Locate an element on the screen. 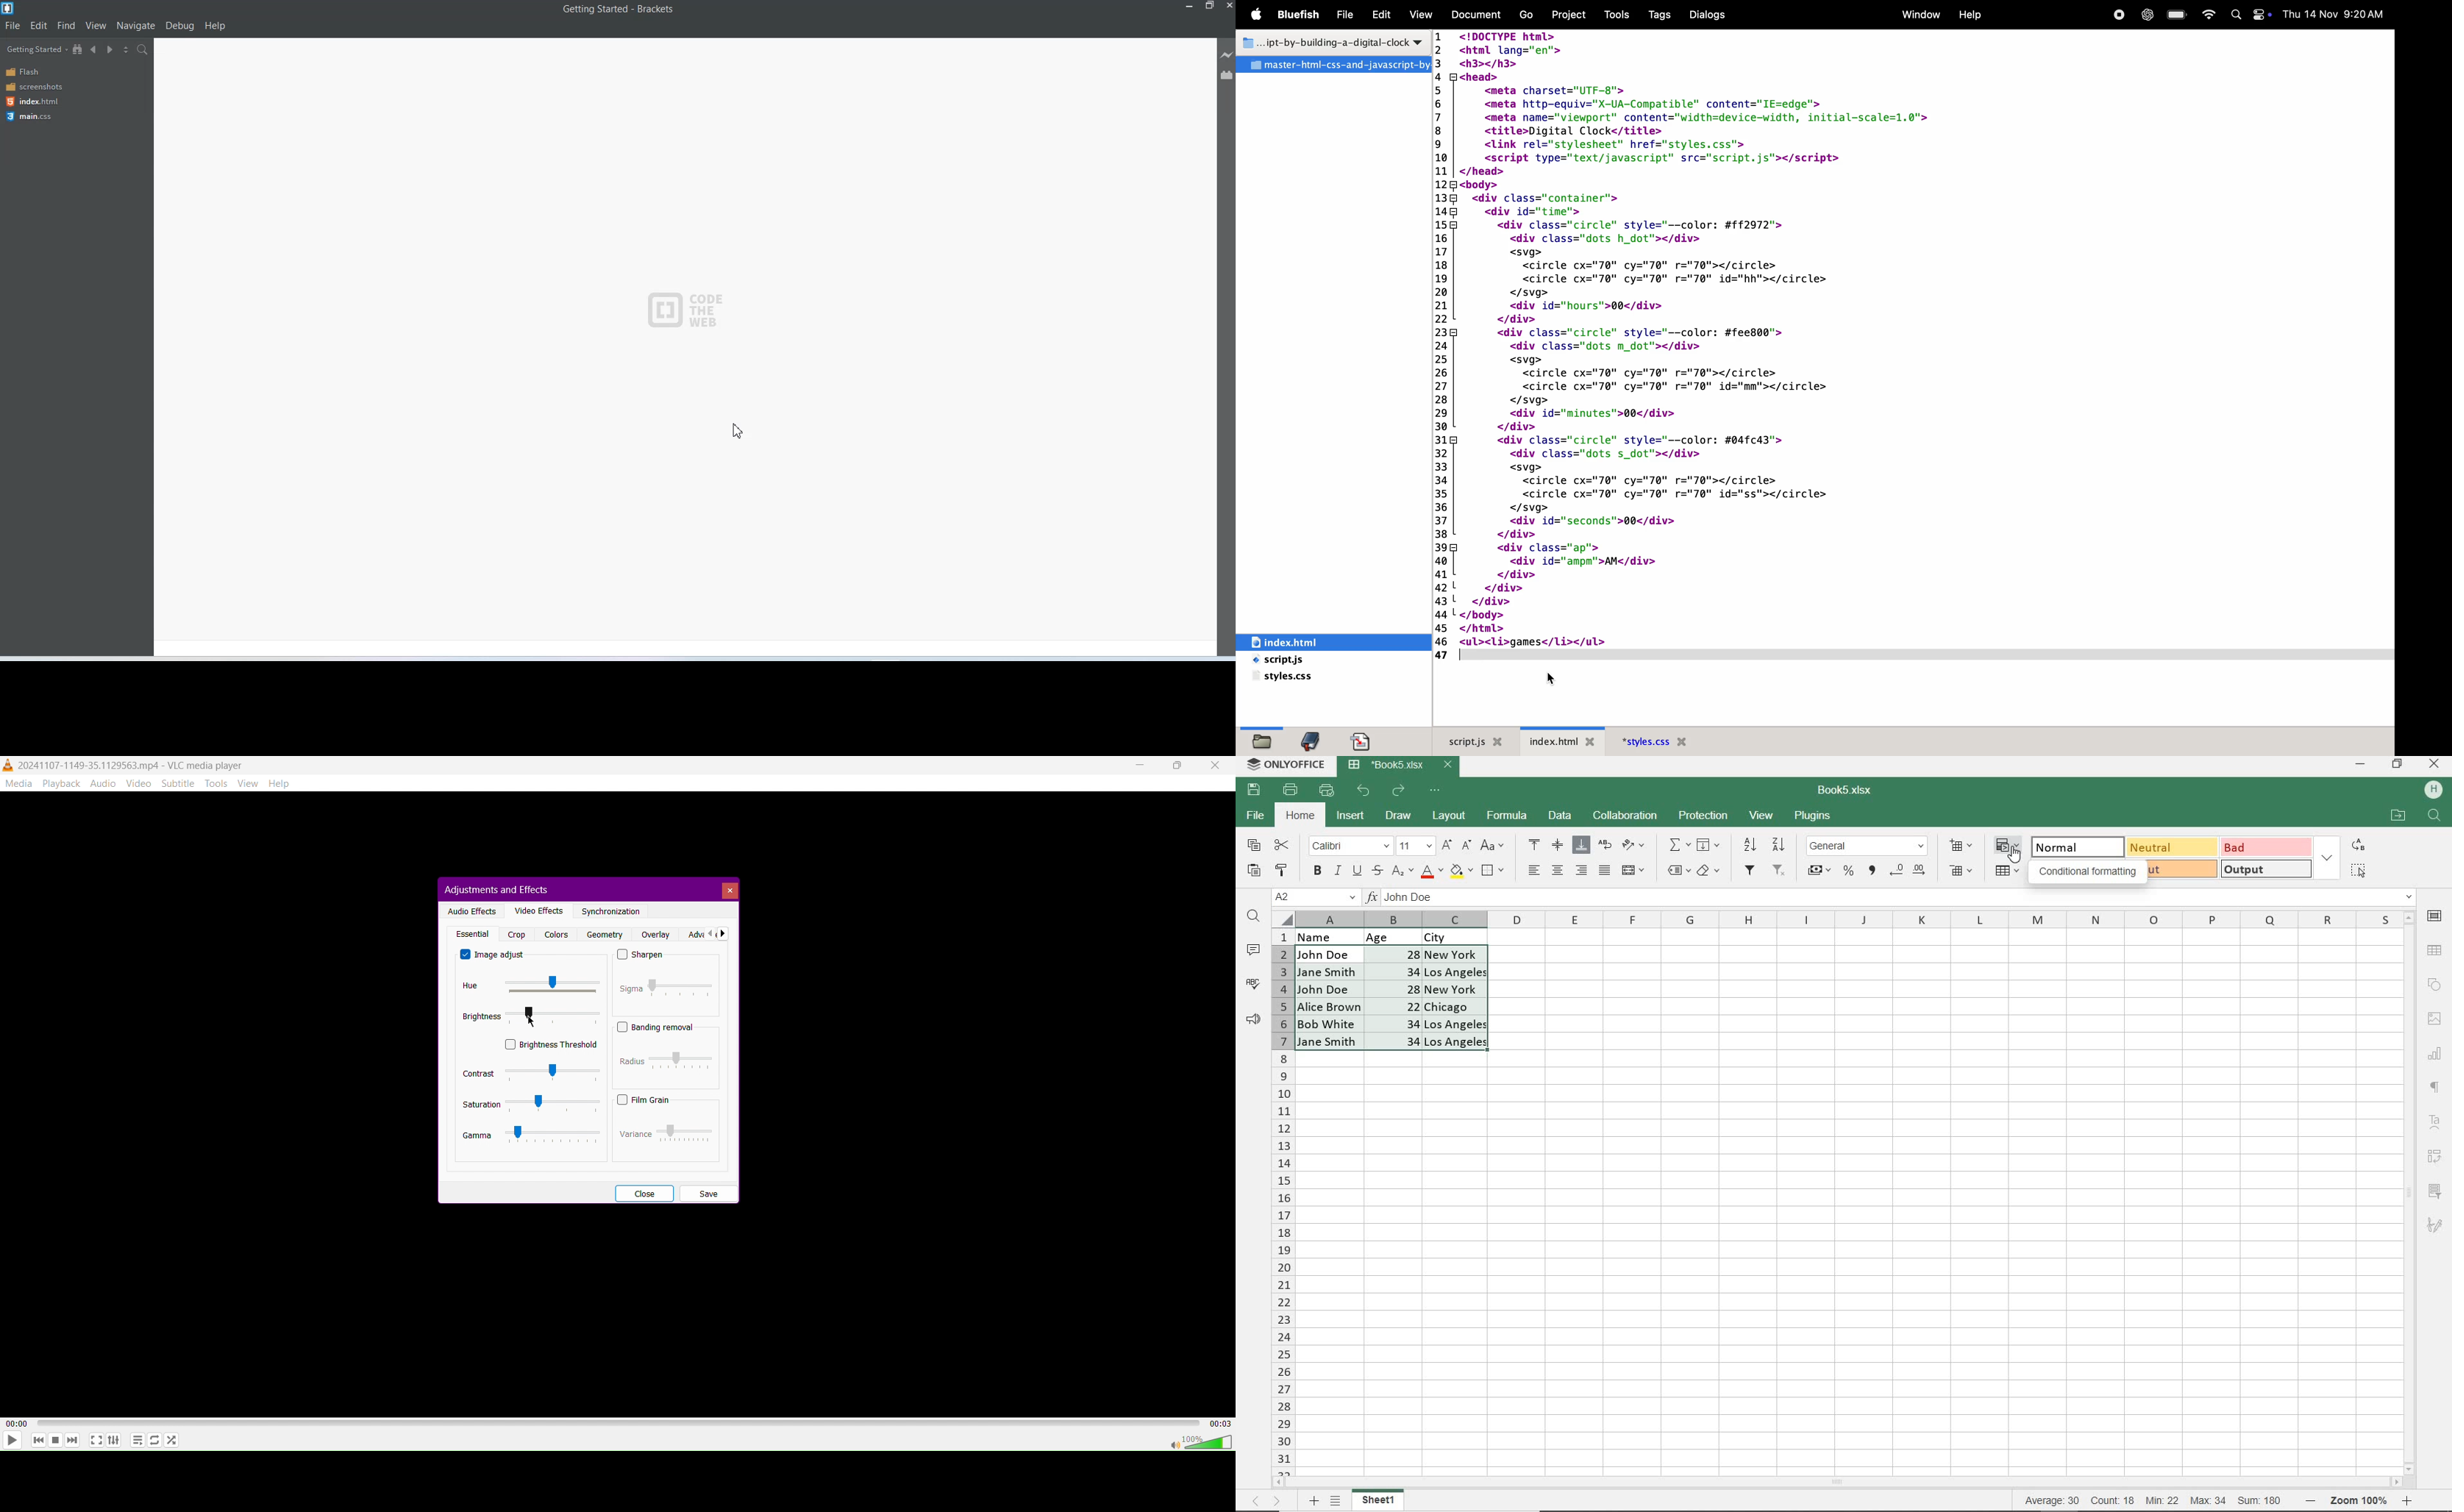 The width and height of the screenshot is (2464, 1512). SIGNATURE is located at coordinates (2435, 1225).